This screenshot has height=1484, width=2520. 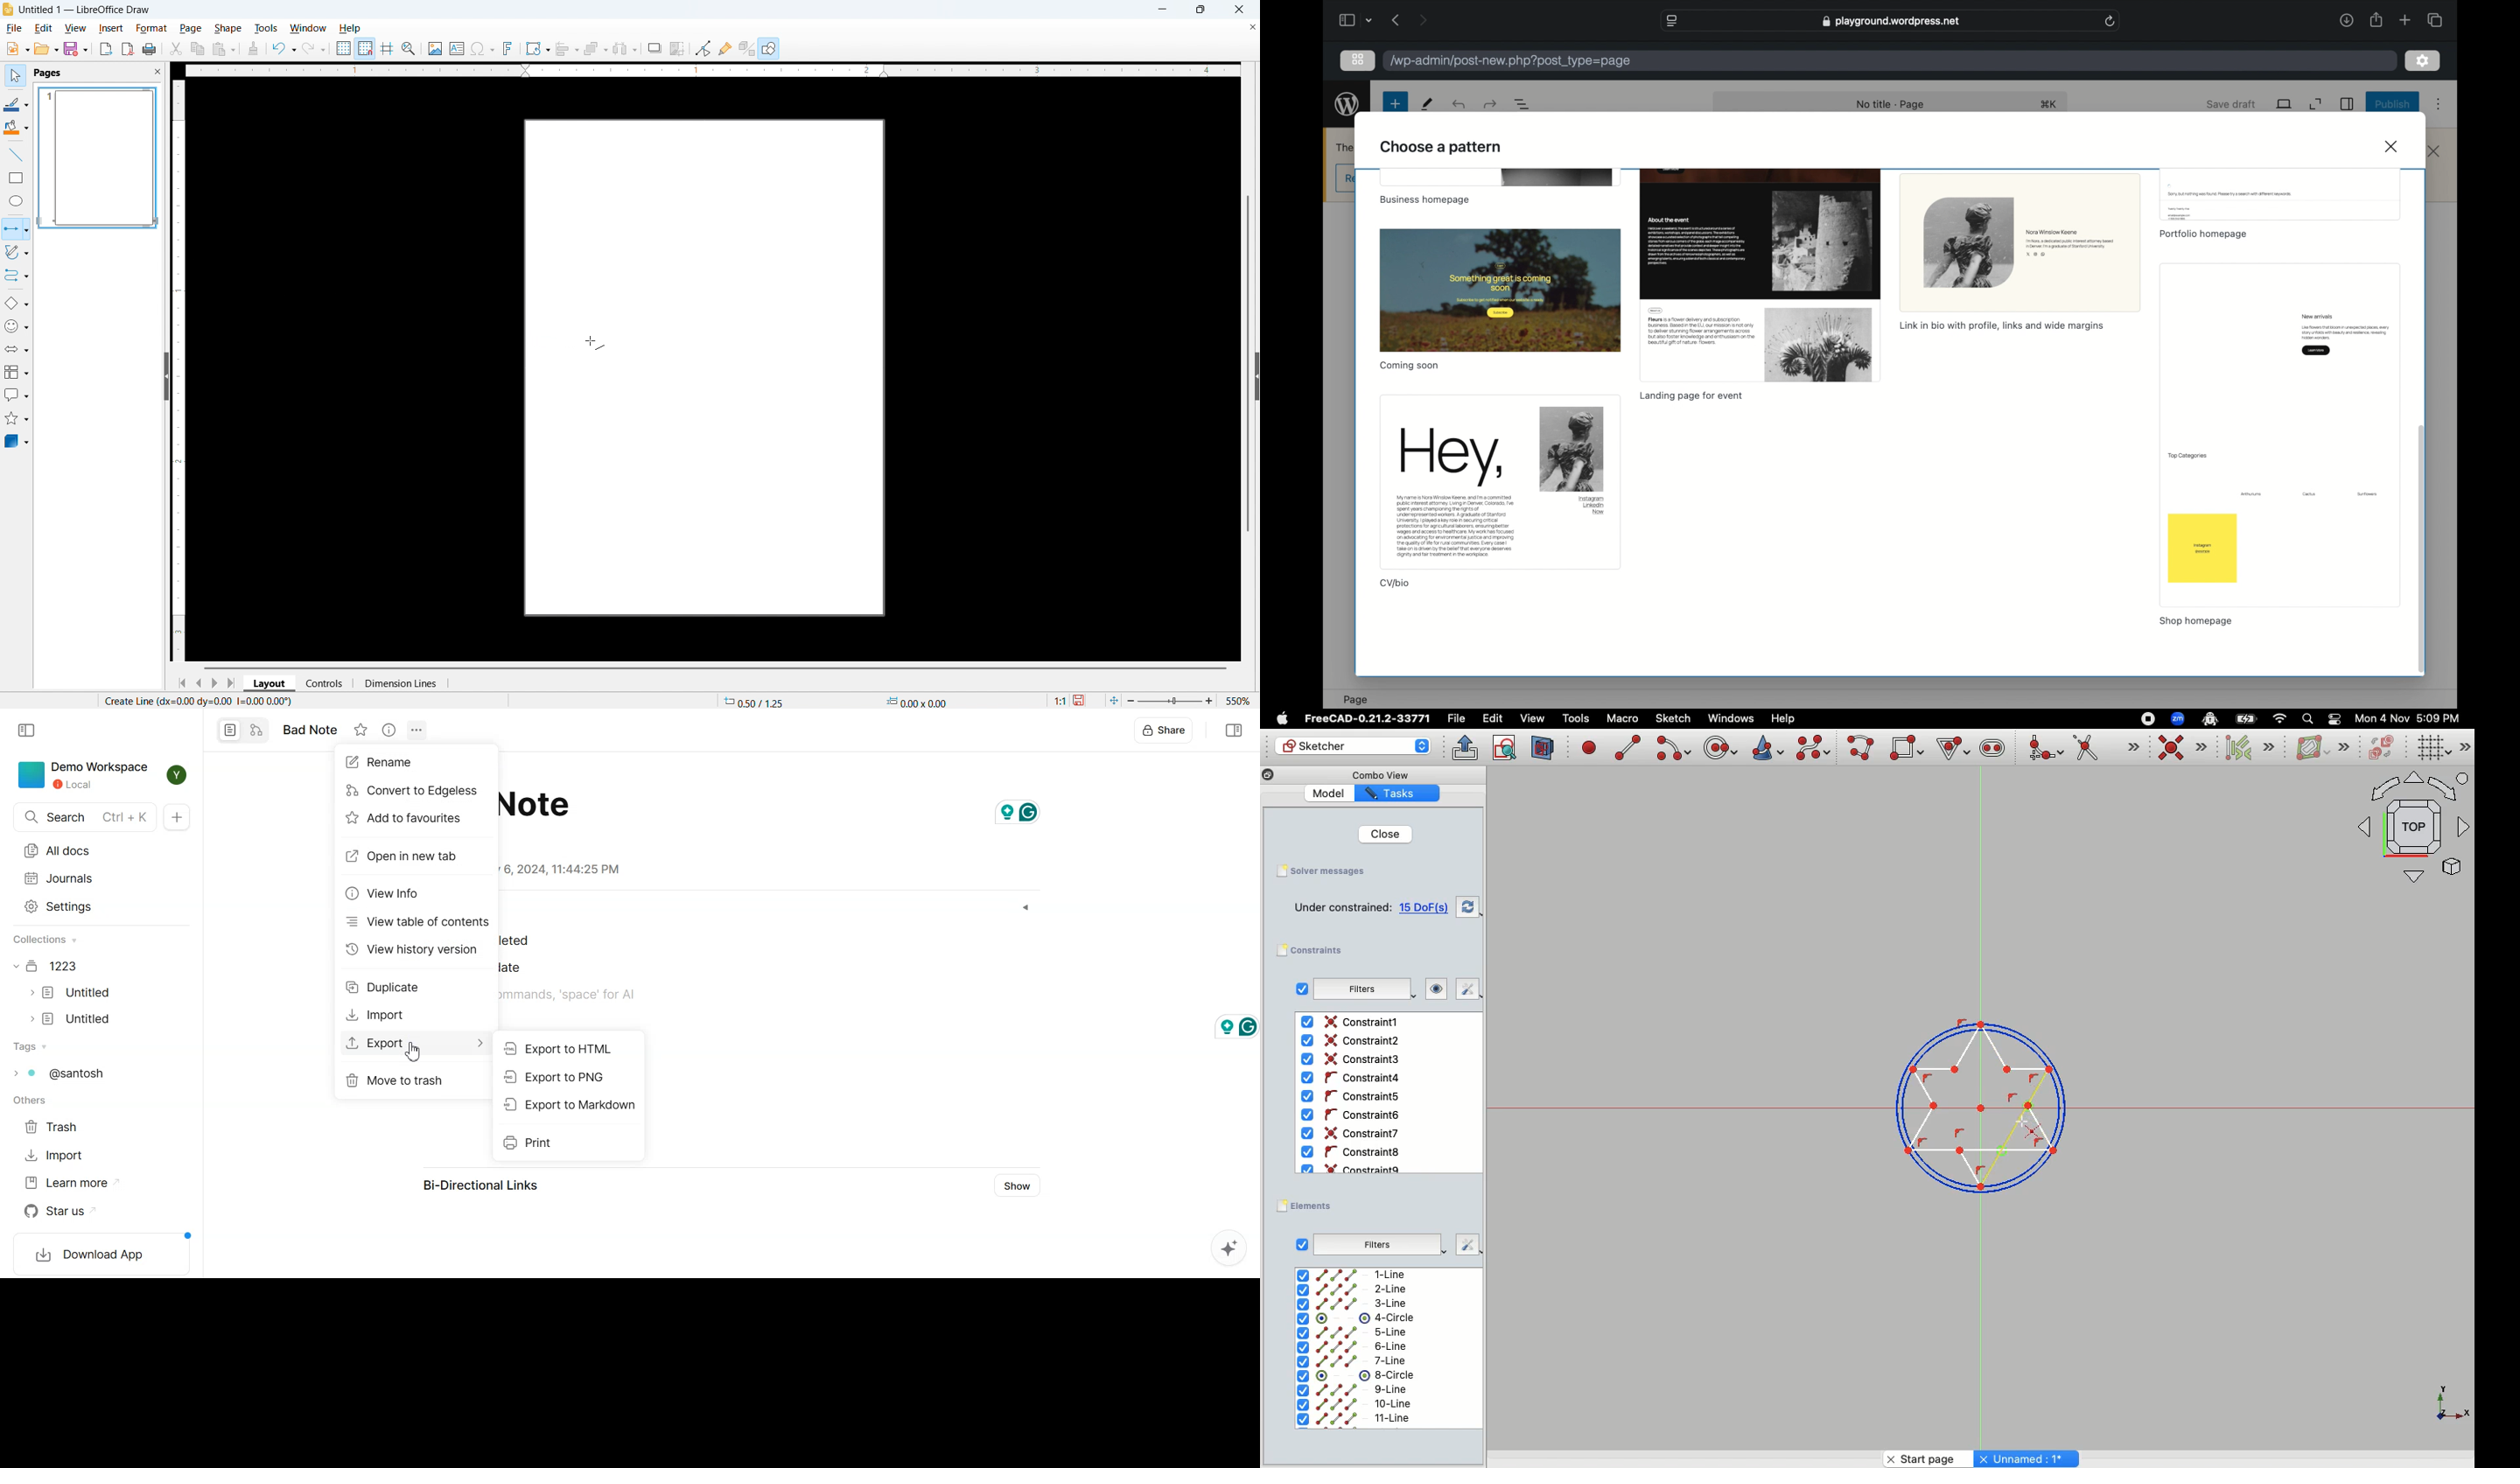 What do you see at coordinates (1193, 699) in the screenshot?
I see `zoom 550%` at bounding box center [1193, 699].